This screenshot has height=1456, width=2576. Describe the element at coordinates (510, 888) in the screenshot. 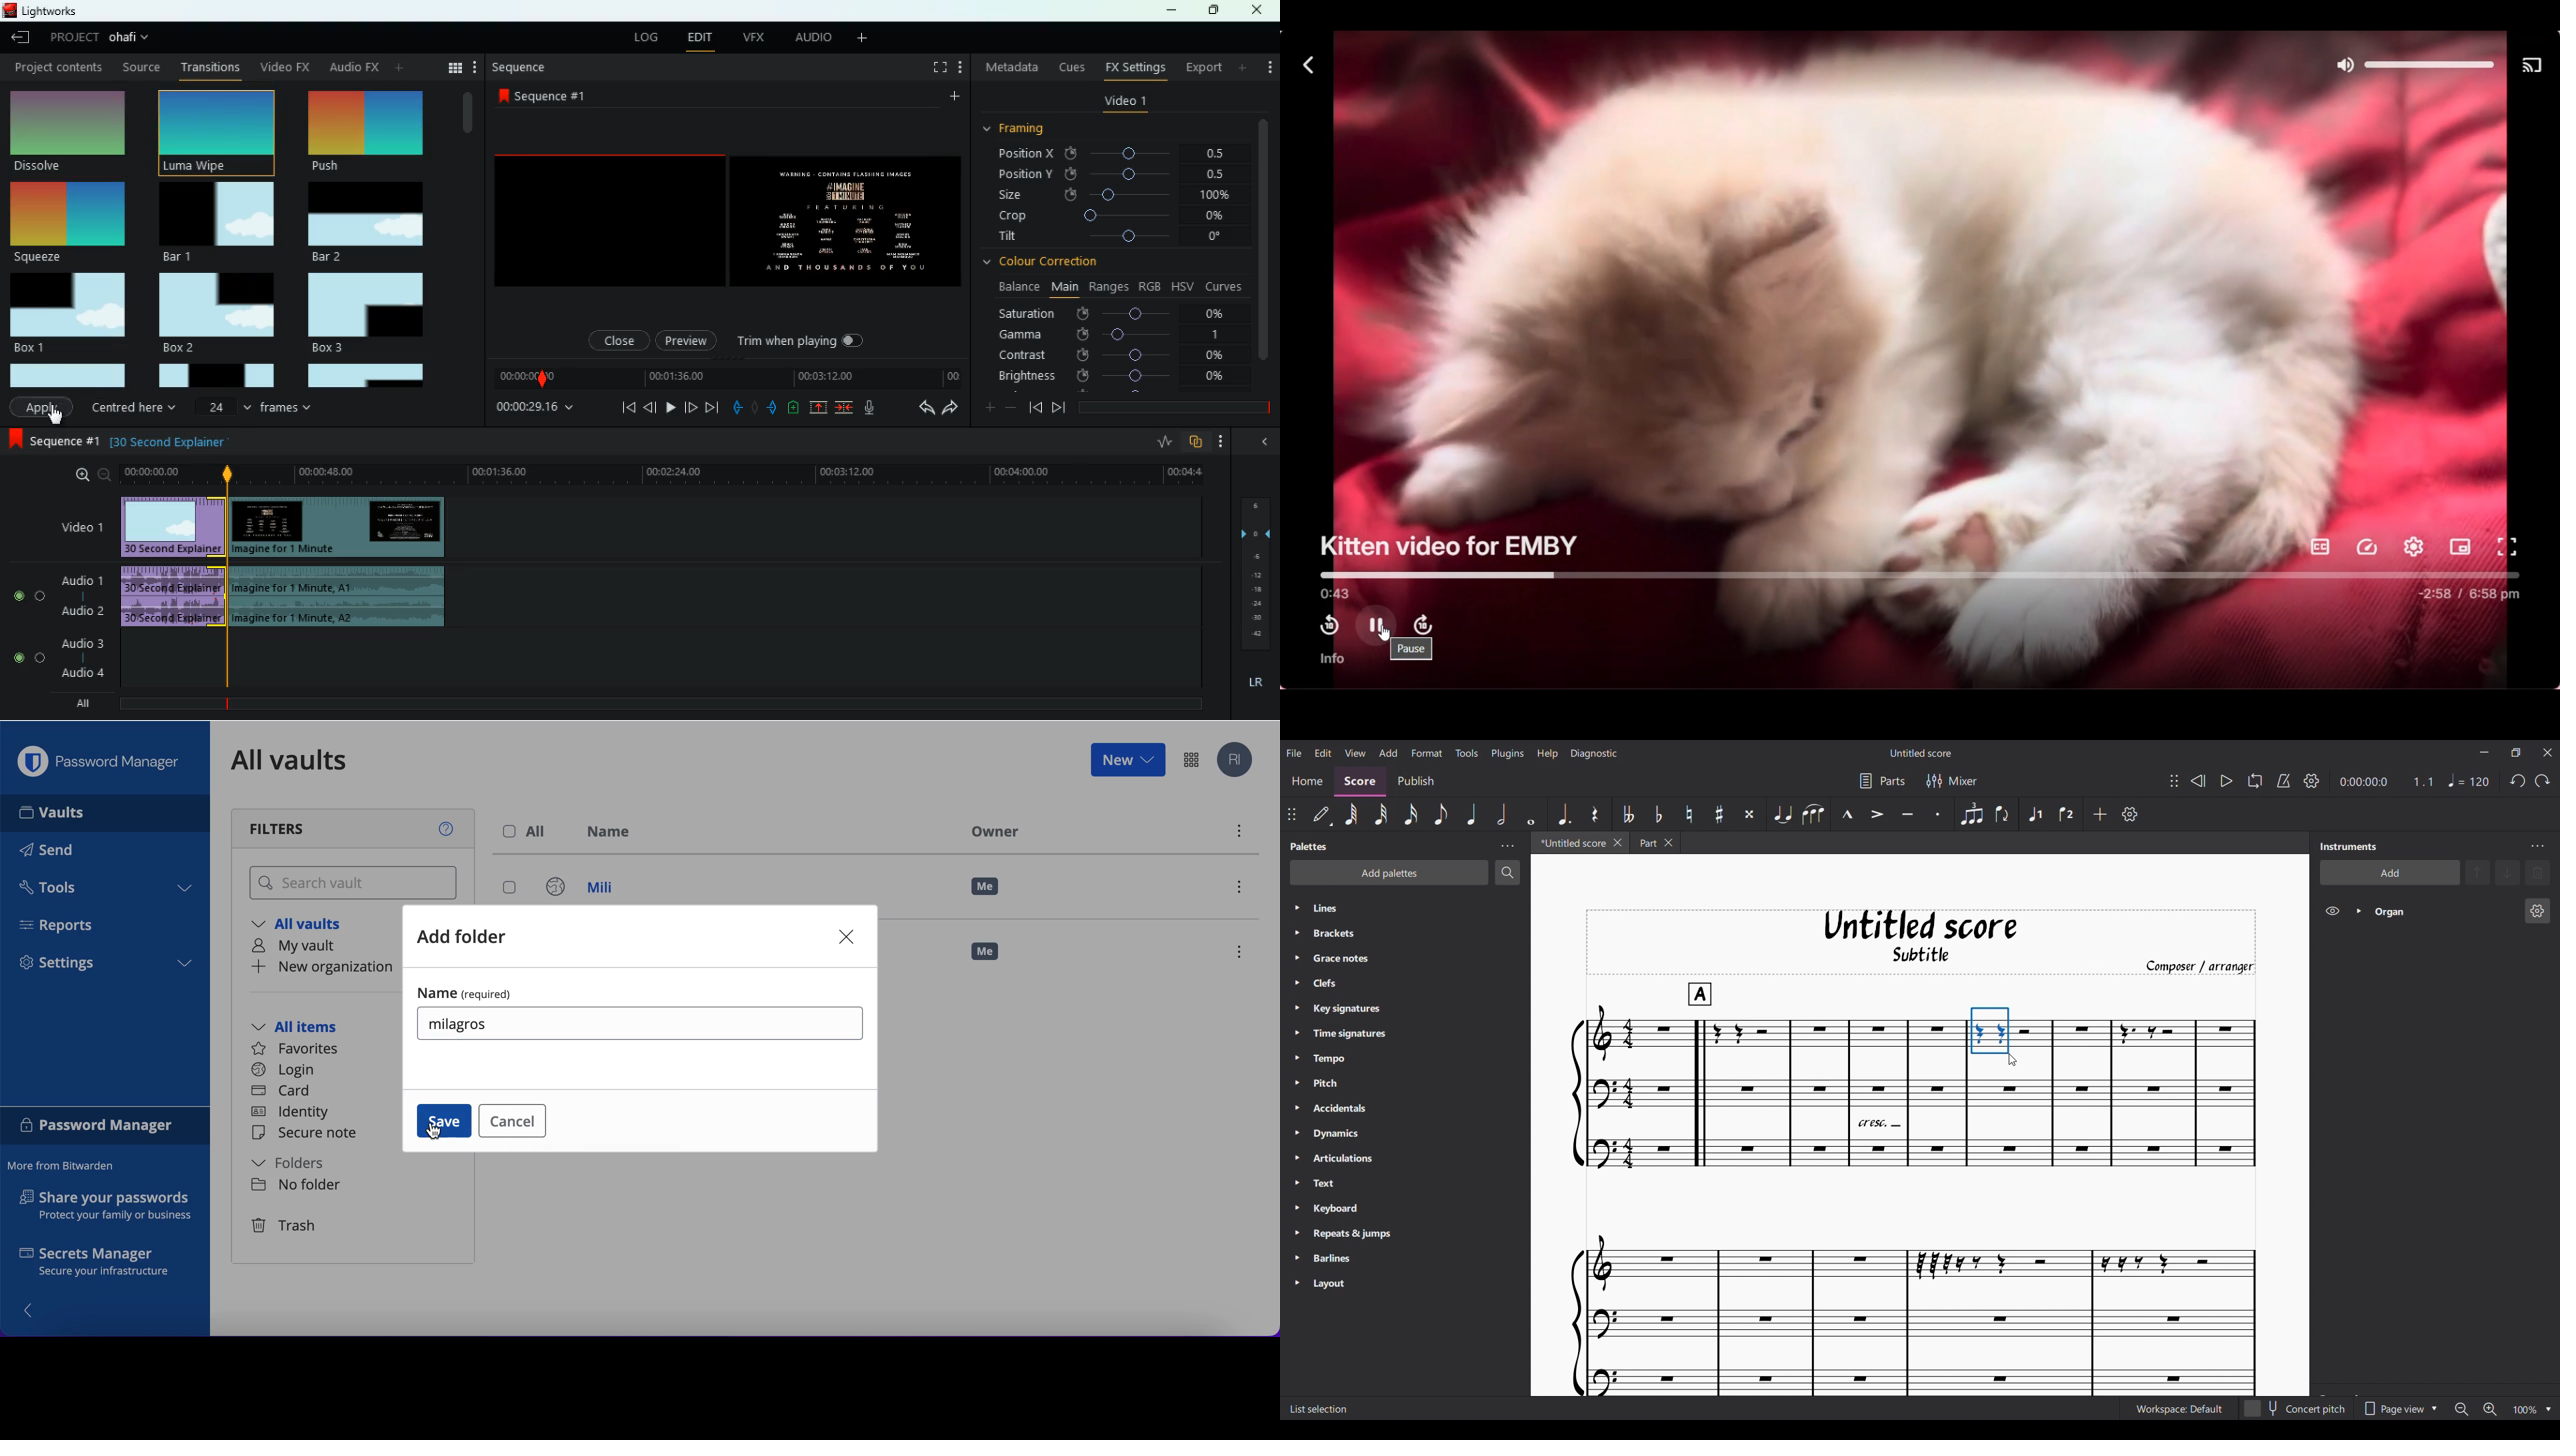

I see `select login mili` at that location.